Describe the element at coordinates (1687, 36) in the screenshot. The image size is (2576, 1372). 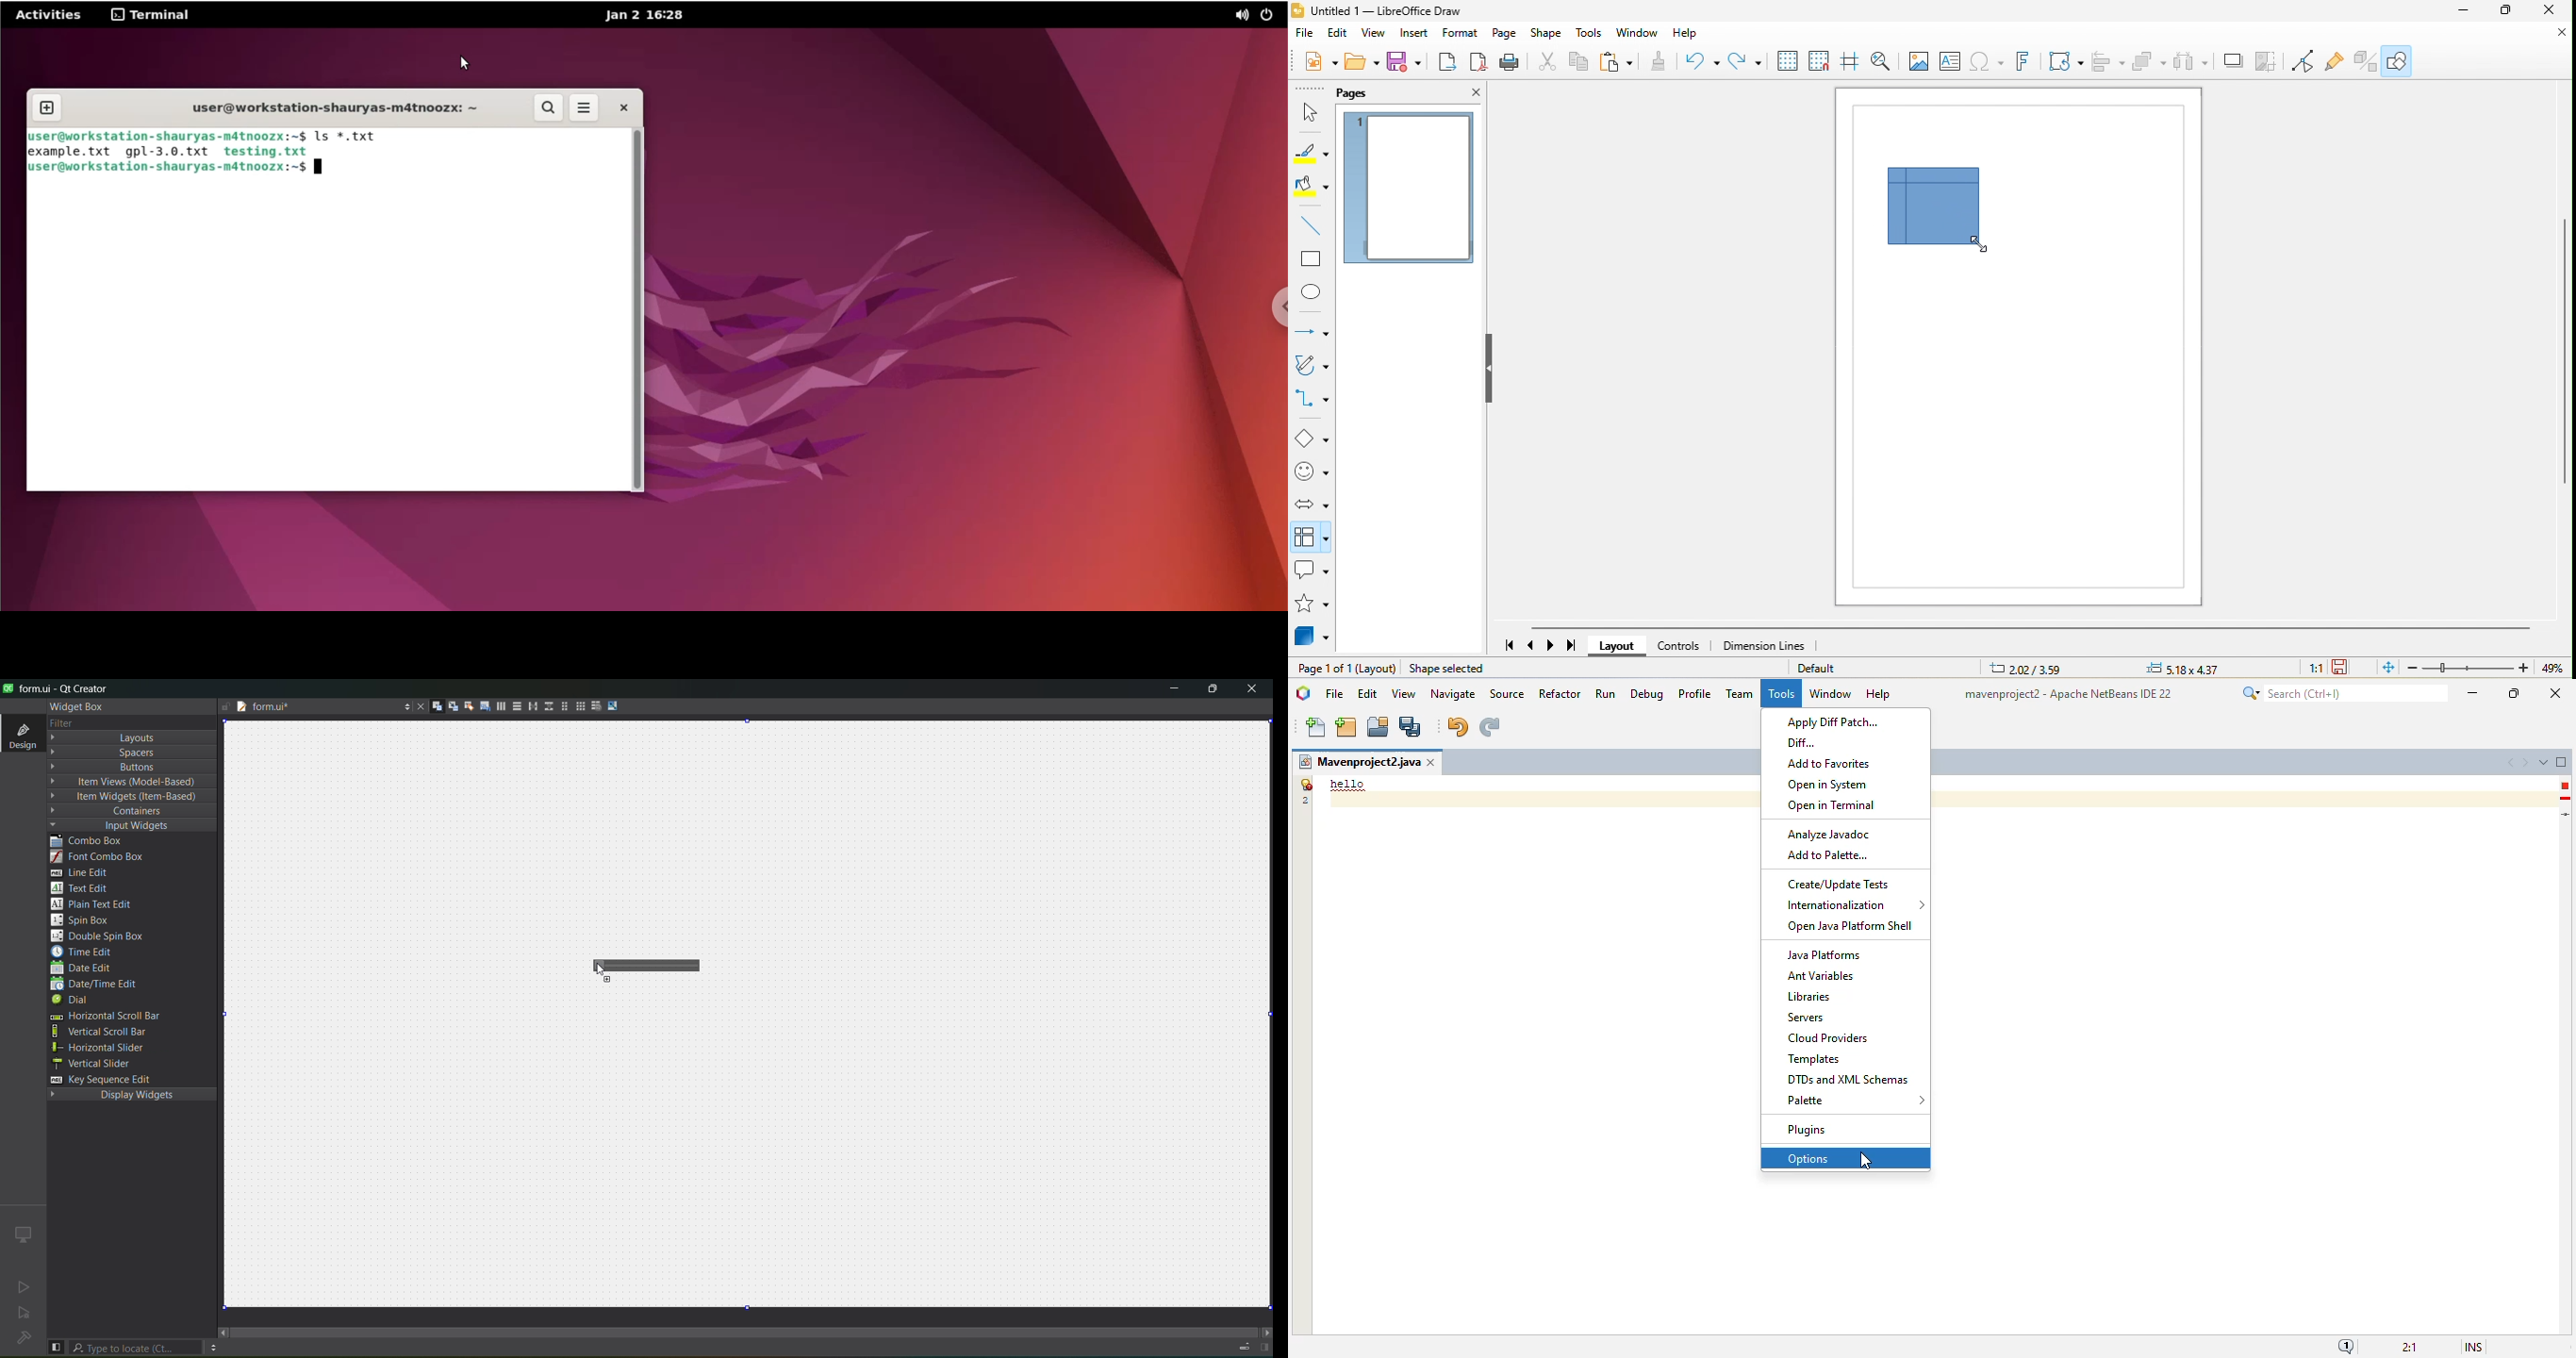
I see `help` at that location.